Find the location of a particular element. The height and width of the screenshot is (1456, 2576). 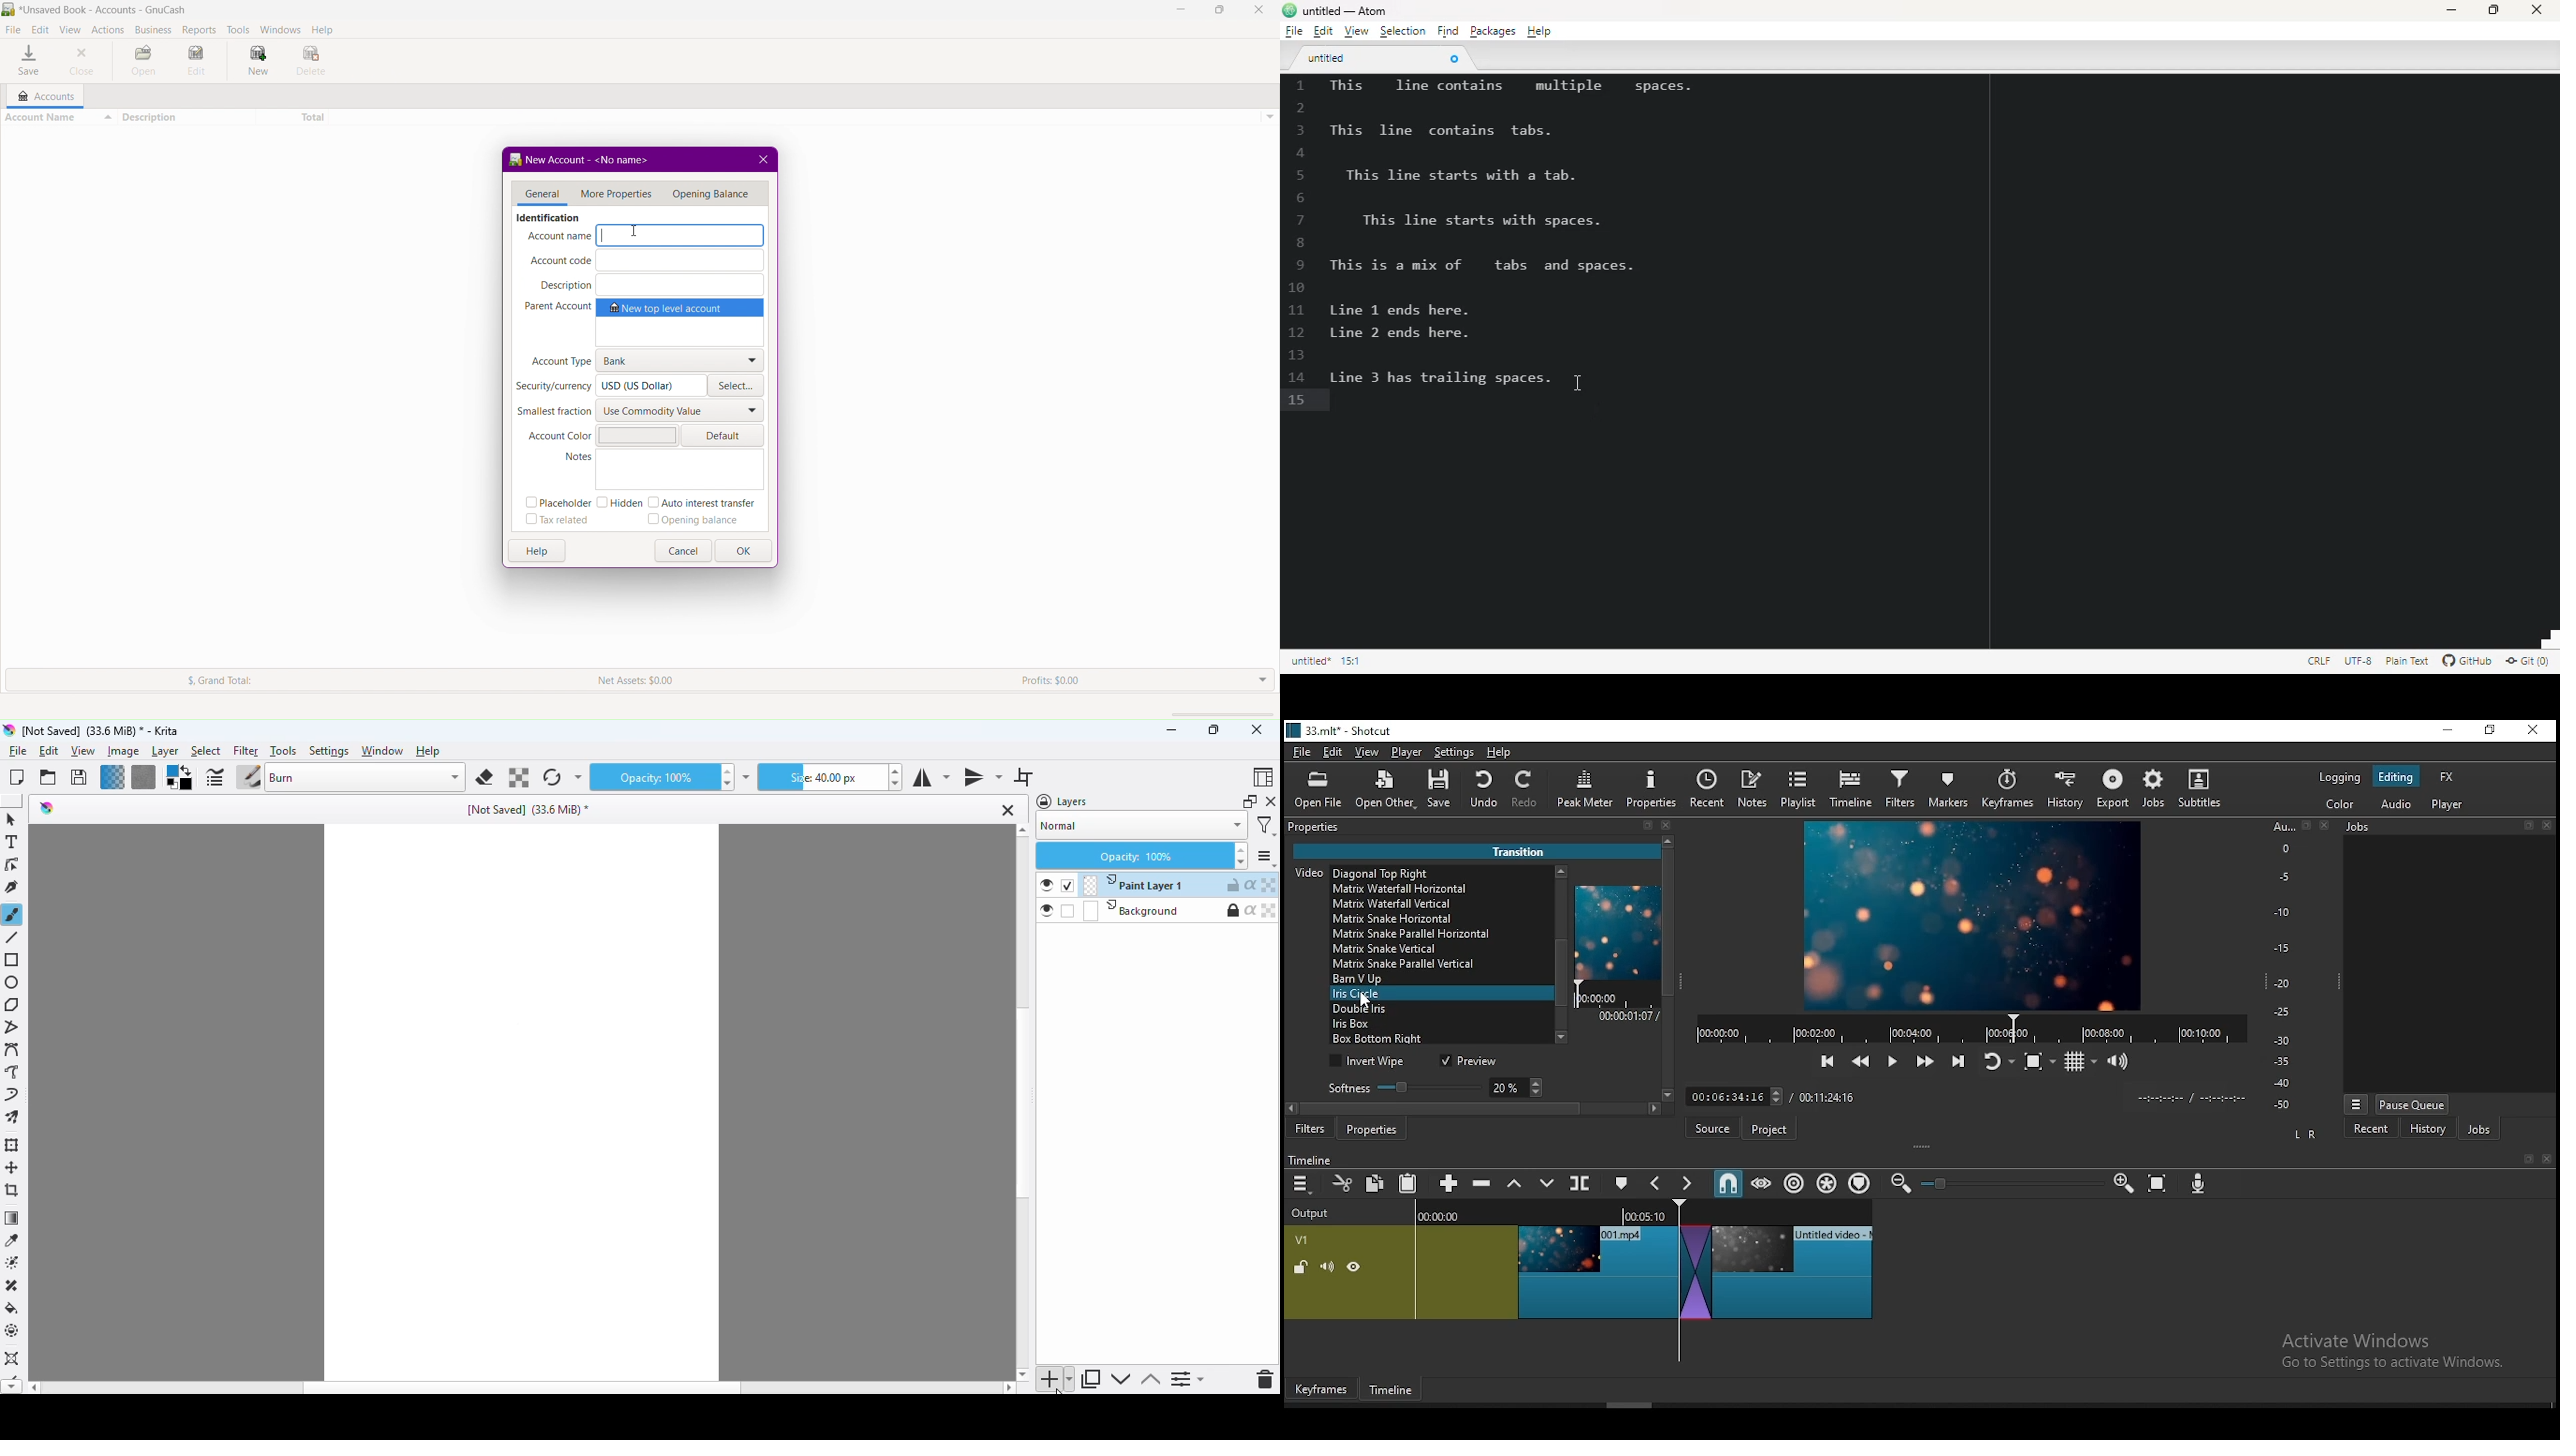

Business is located at coordinates (151, 27).